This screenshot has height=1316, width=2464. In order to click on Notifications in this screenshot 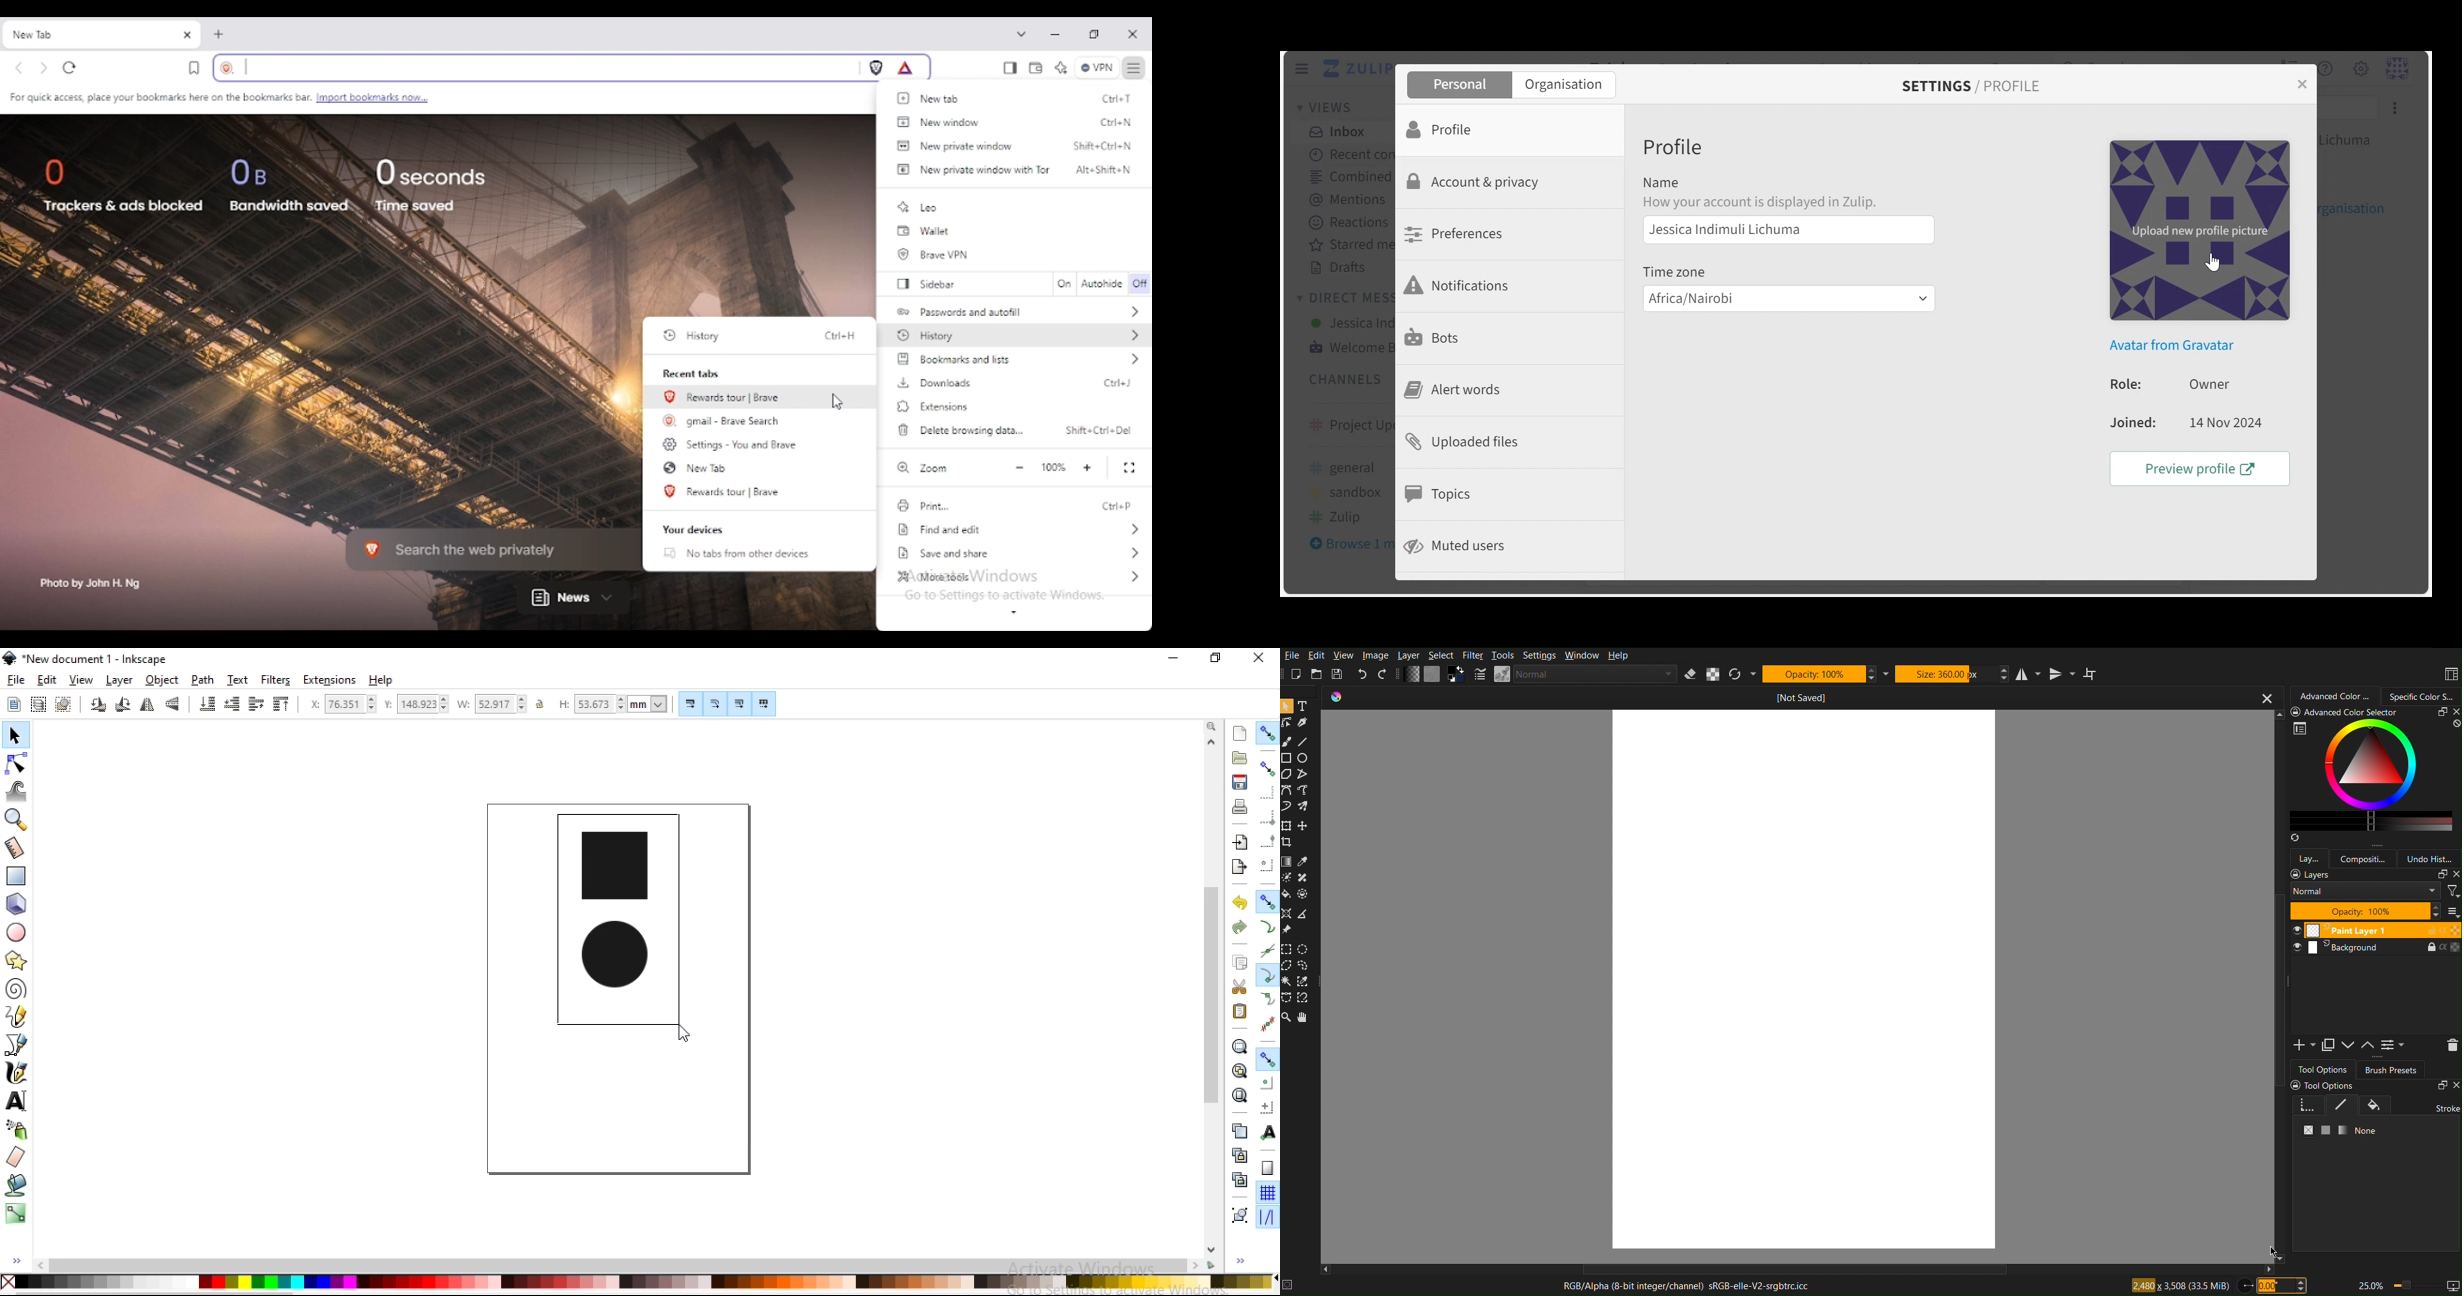, I will do `click(1458, 285)`.